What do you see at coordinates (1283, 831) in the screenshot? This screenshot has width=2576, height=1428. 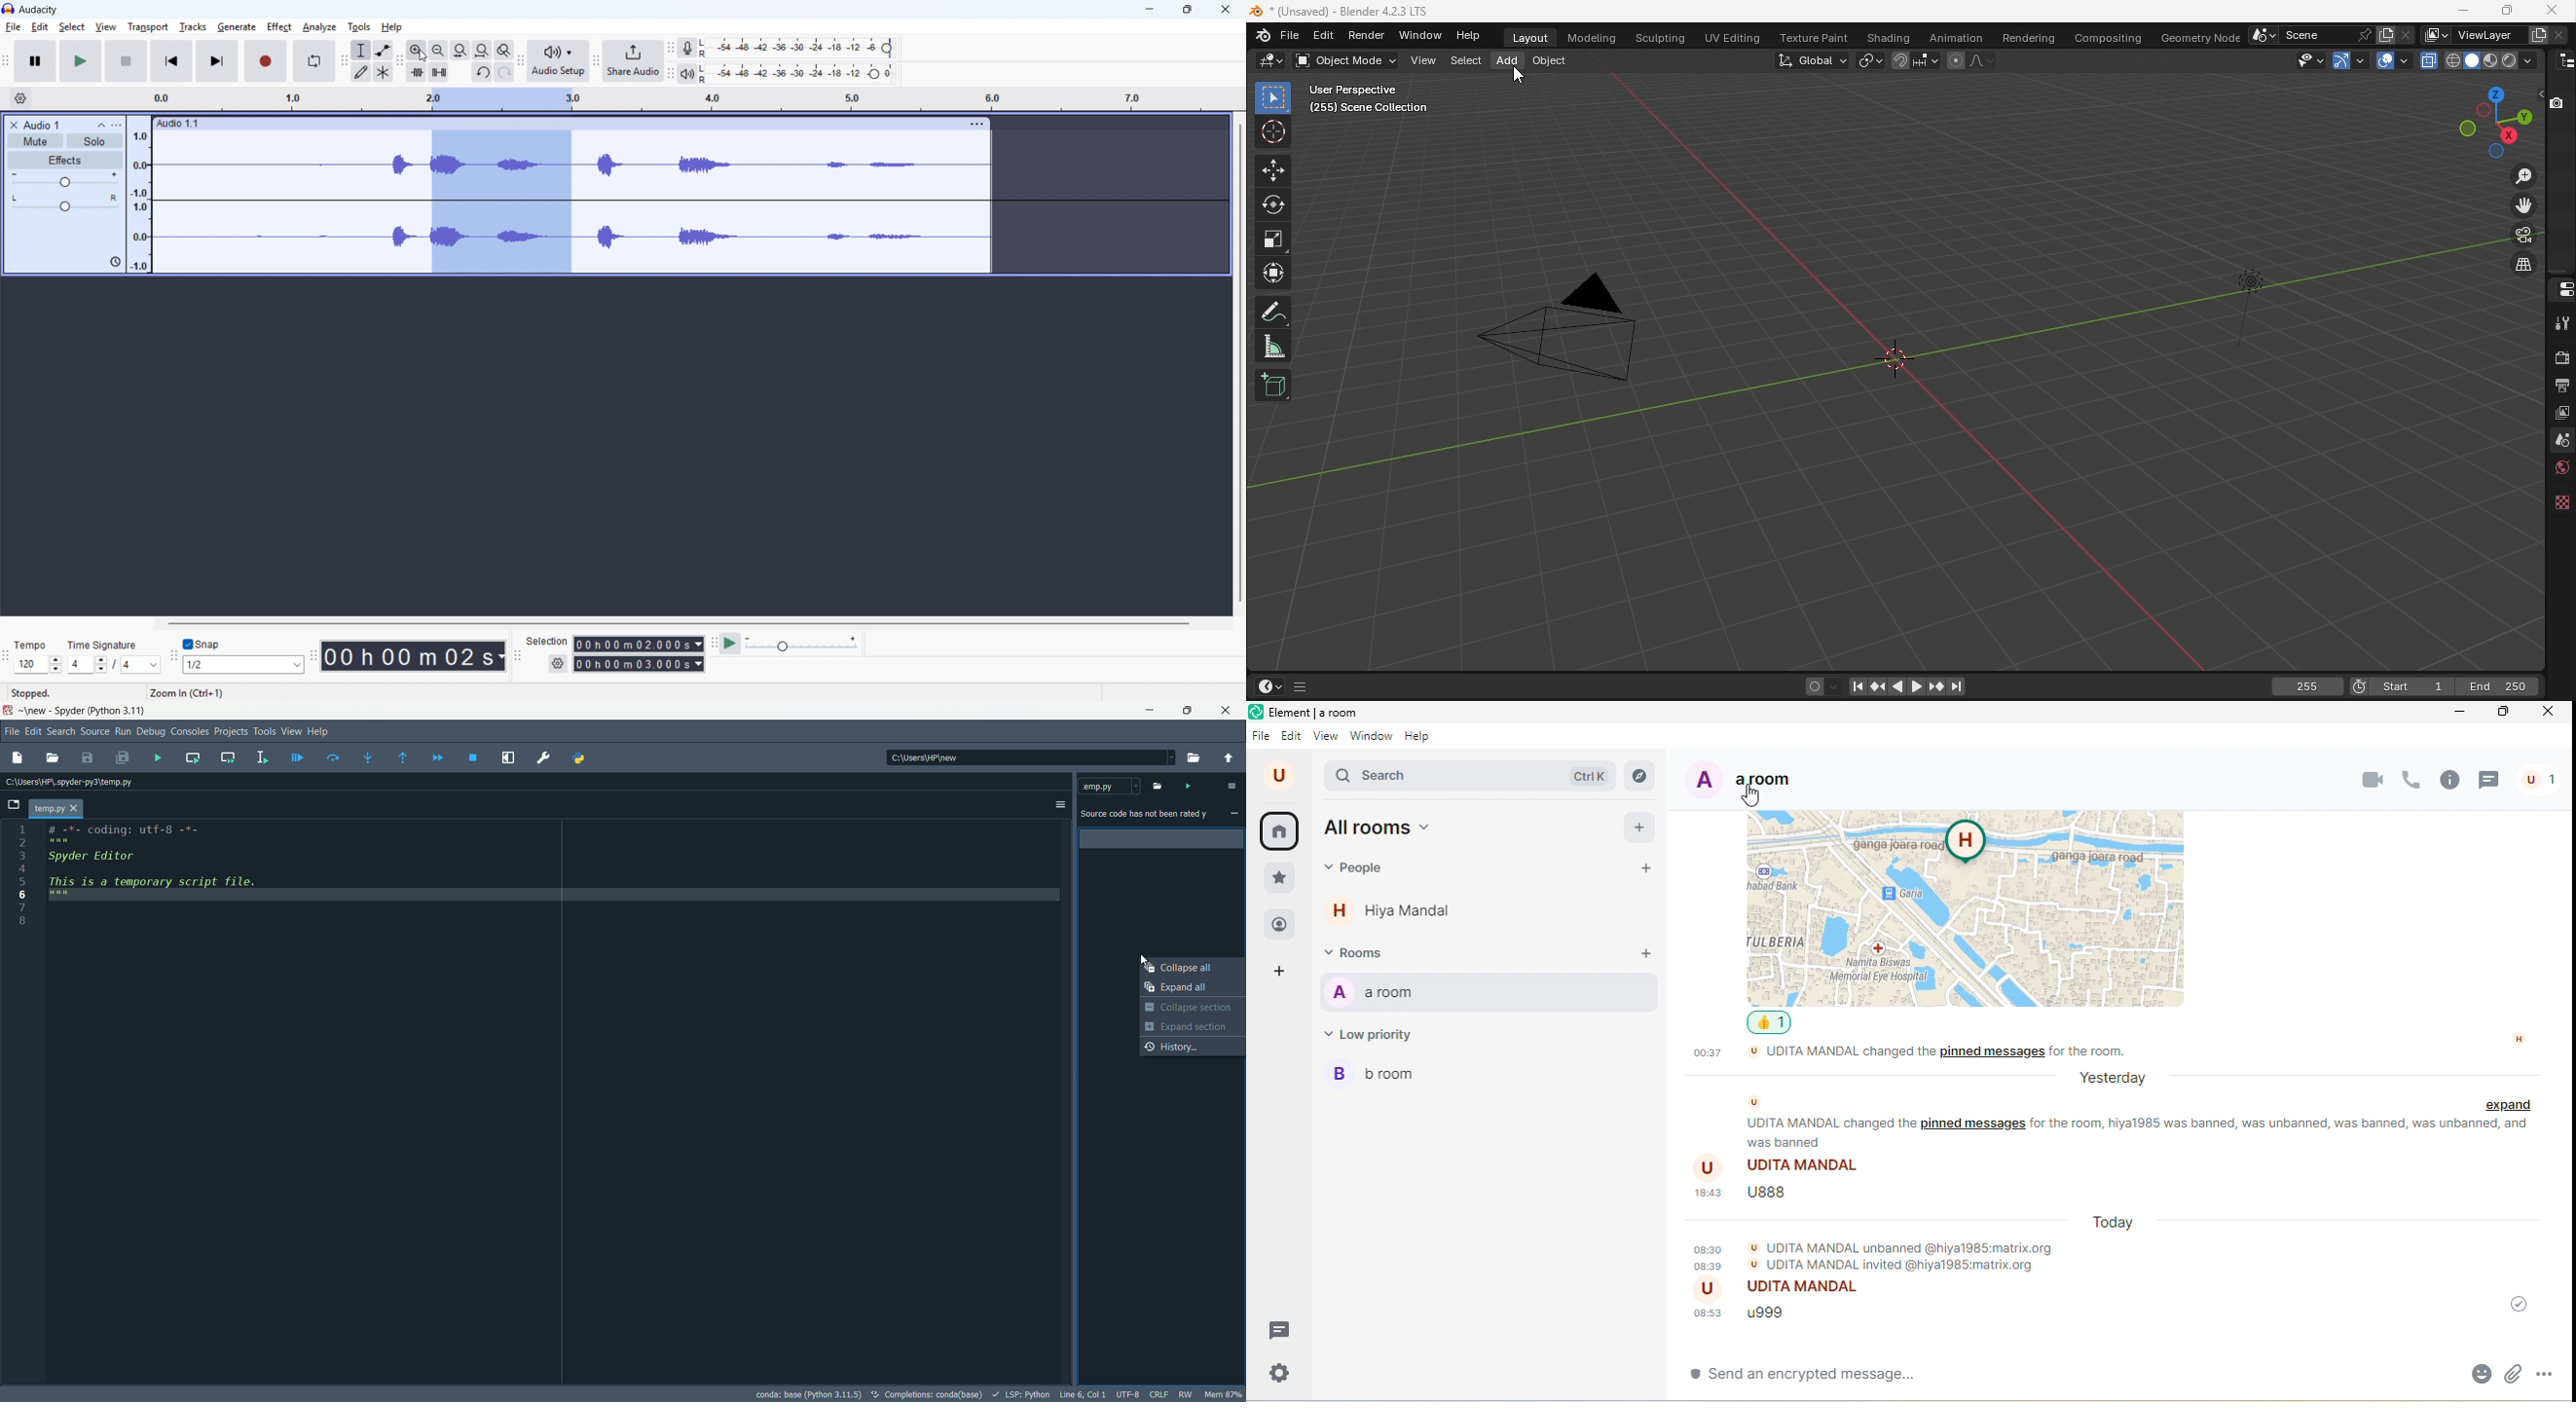 I see `home` at bounding box center [1283, 831].